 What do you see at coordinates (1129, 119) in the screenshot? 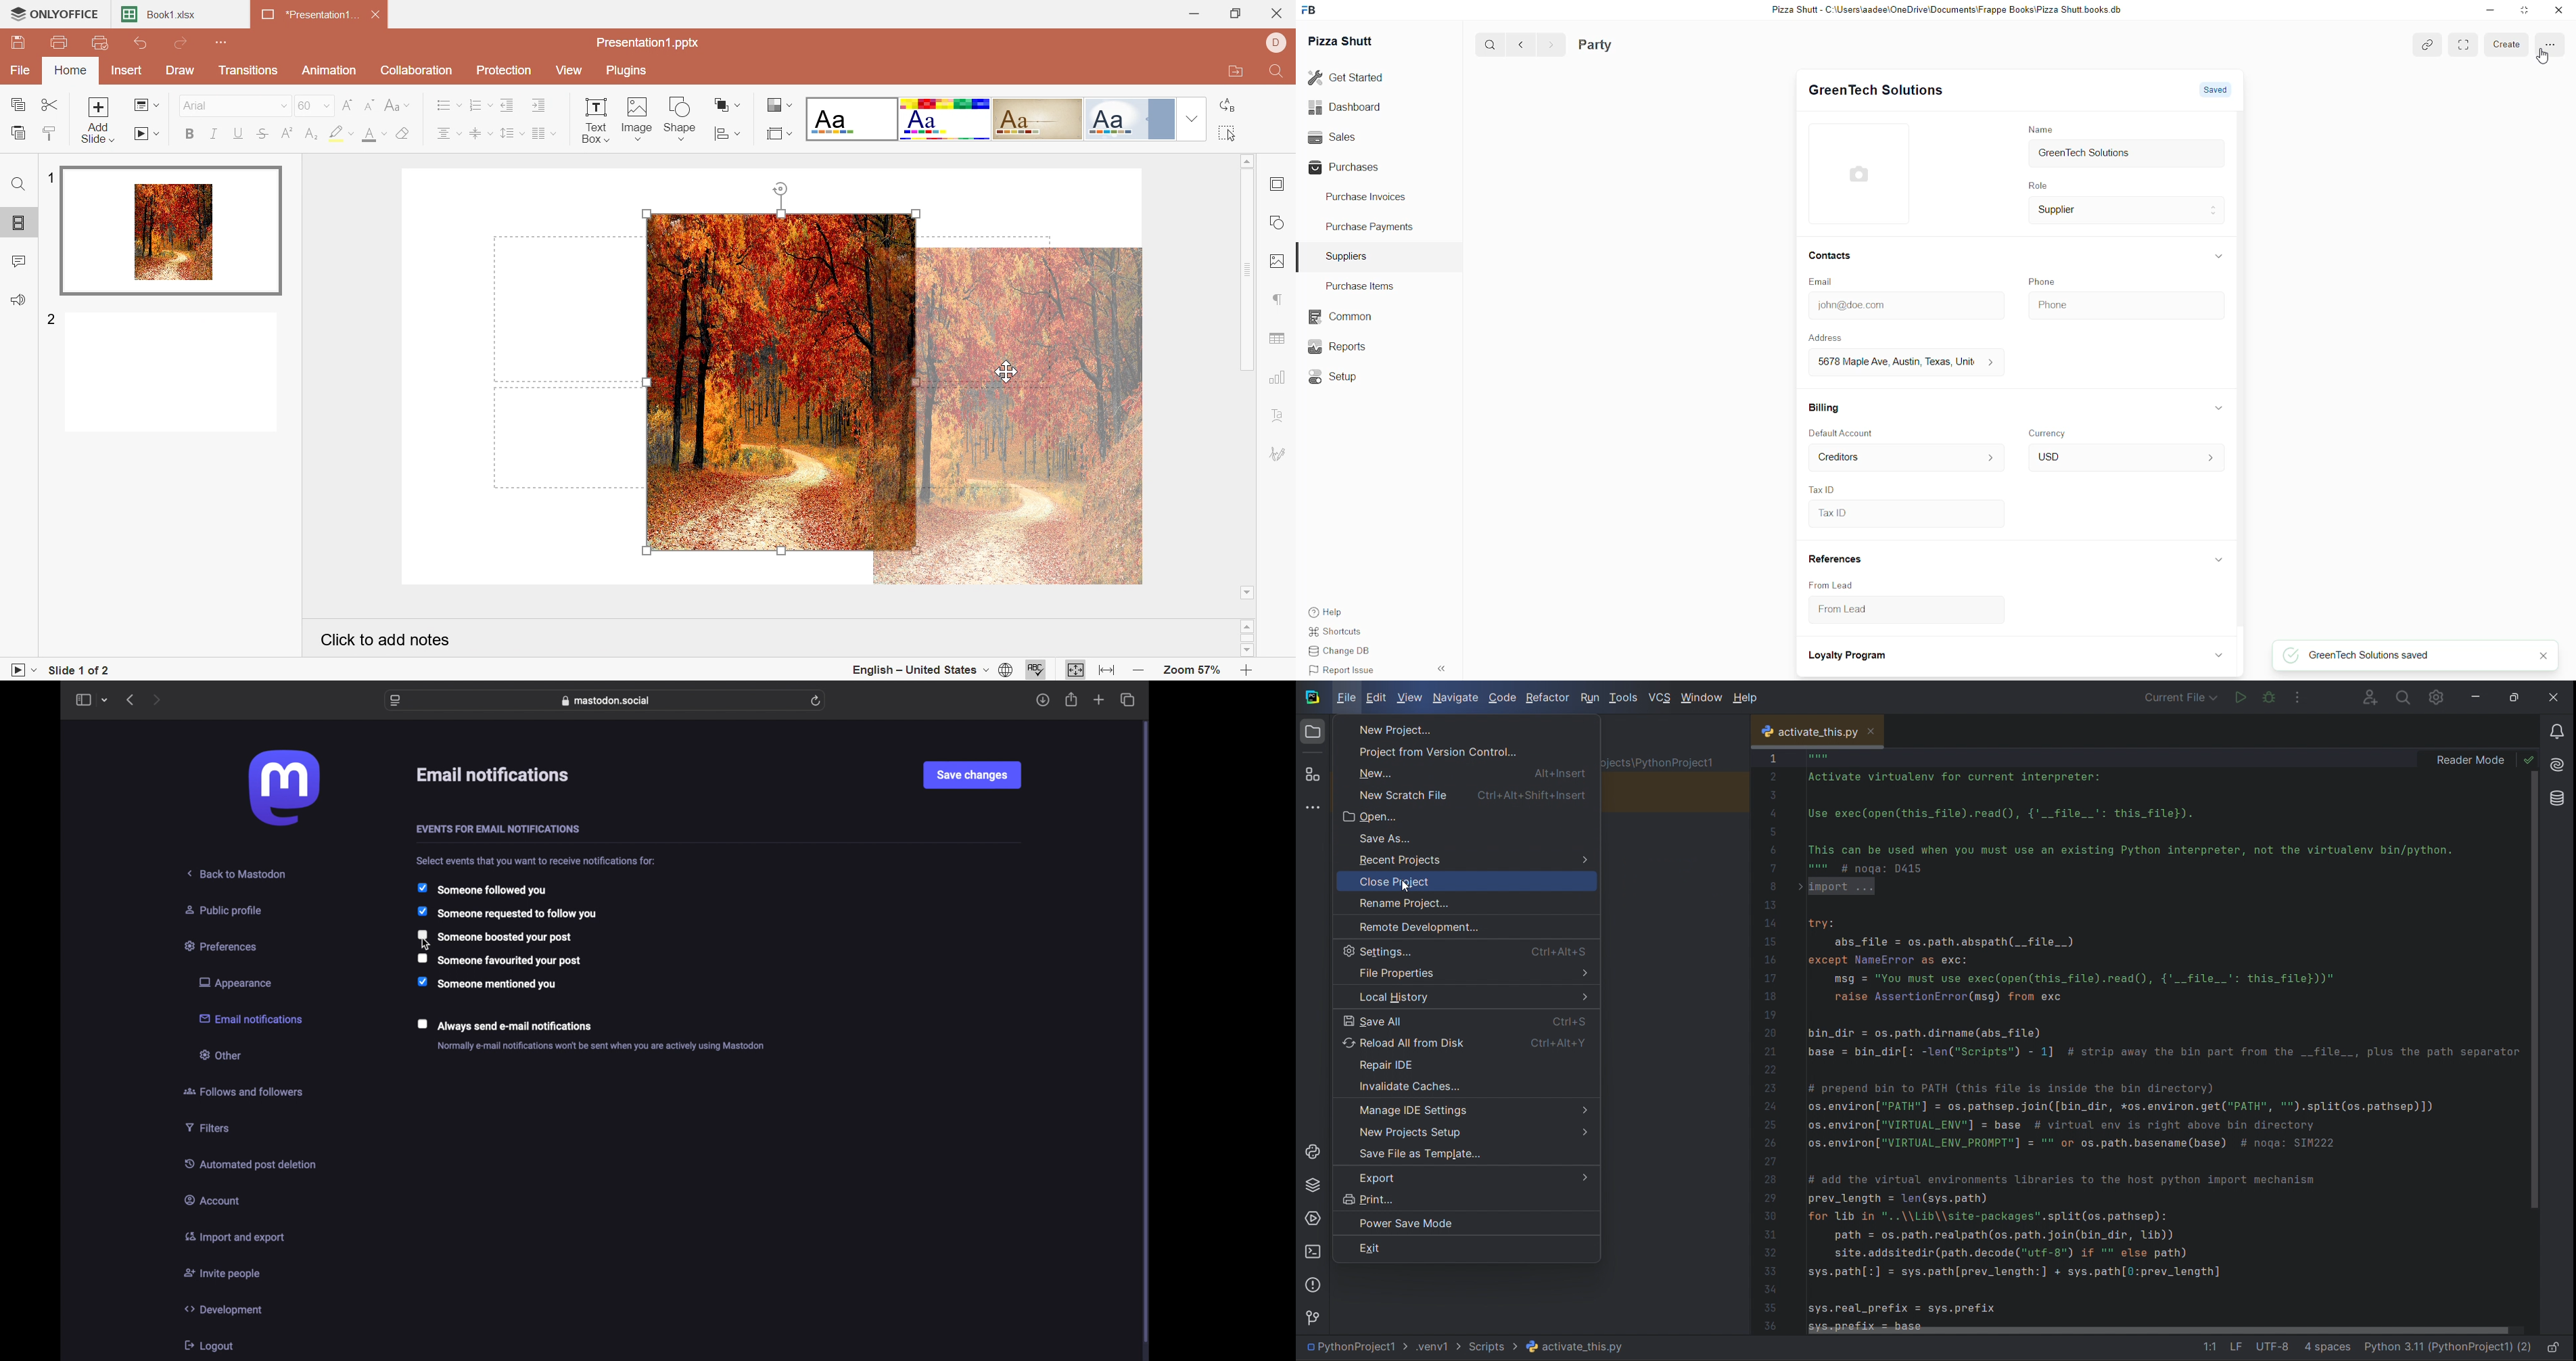
I see `Official` at bounding box center [1129, 119].